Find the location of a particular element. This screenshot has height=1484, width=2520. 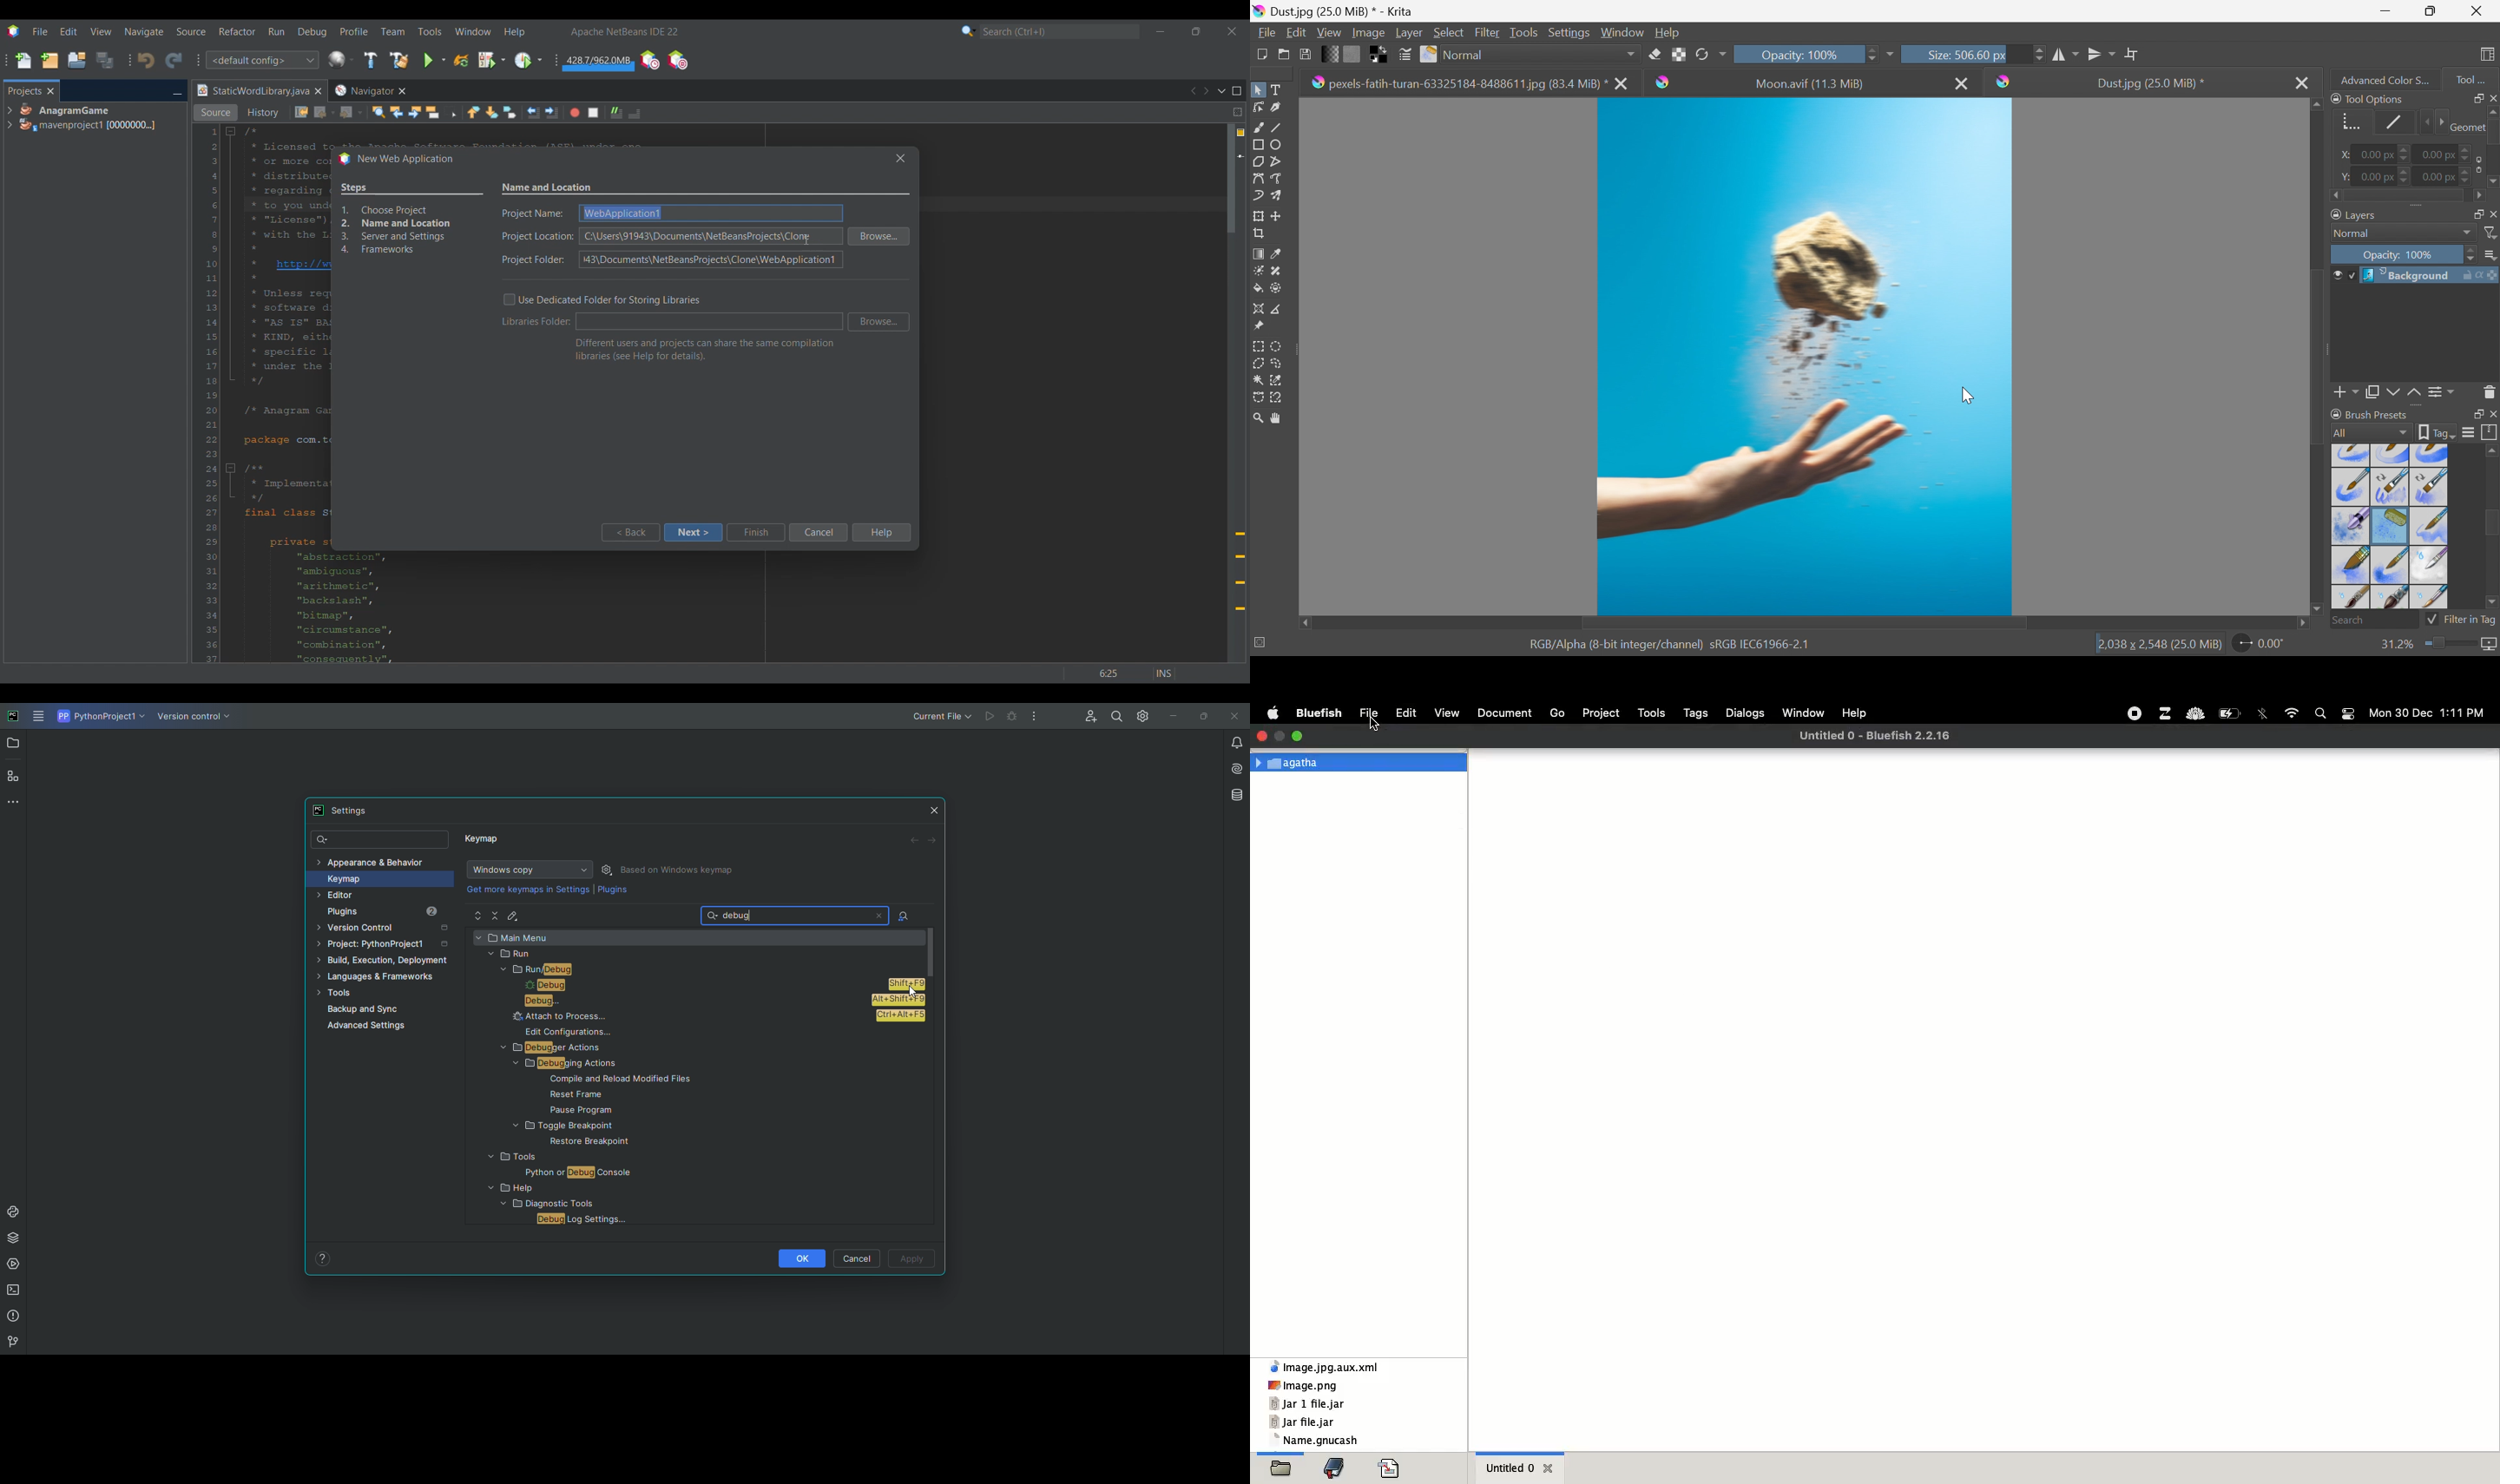

Choose brush preset is located at coordinates (1430, 55).